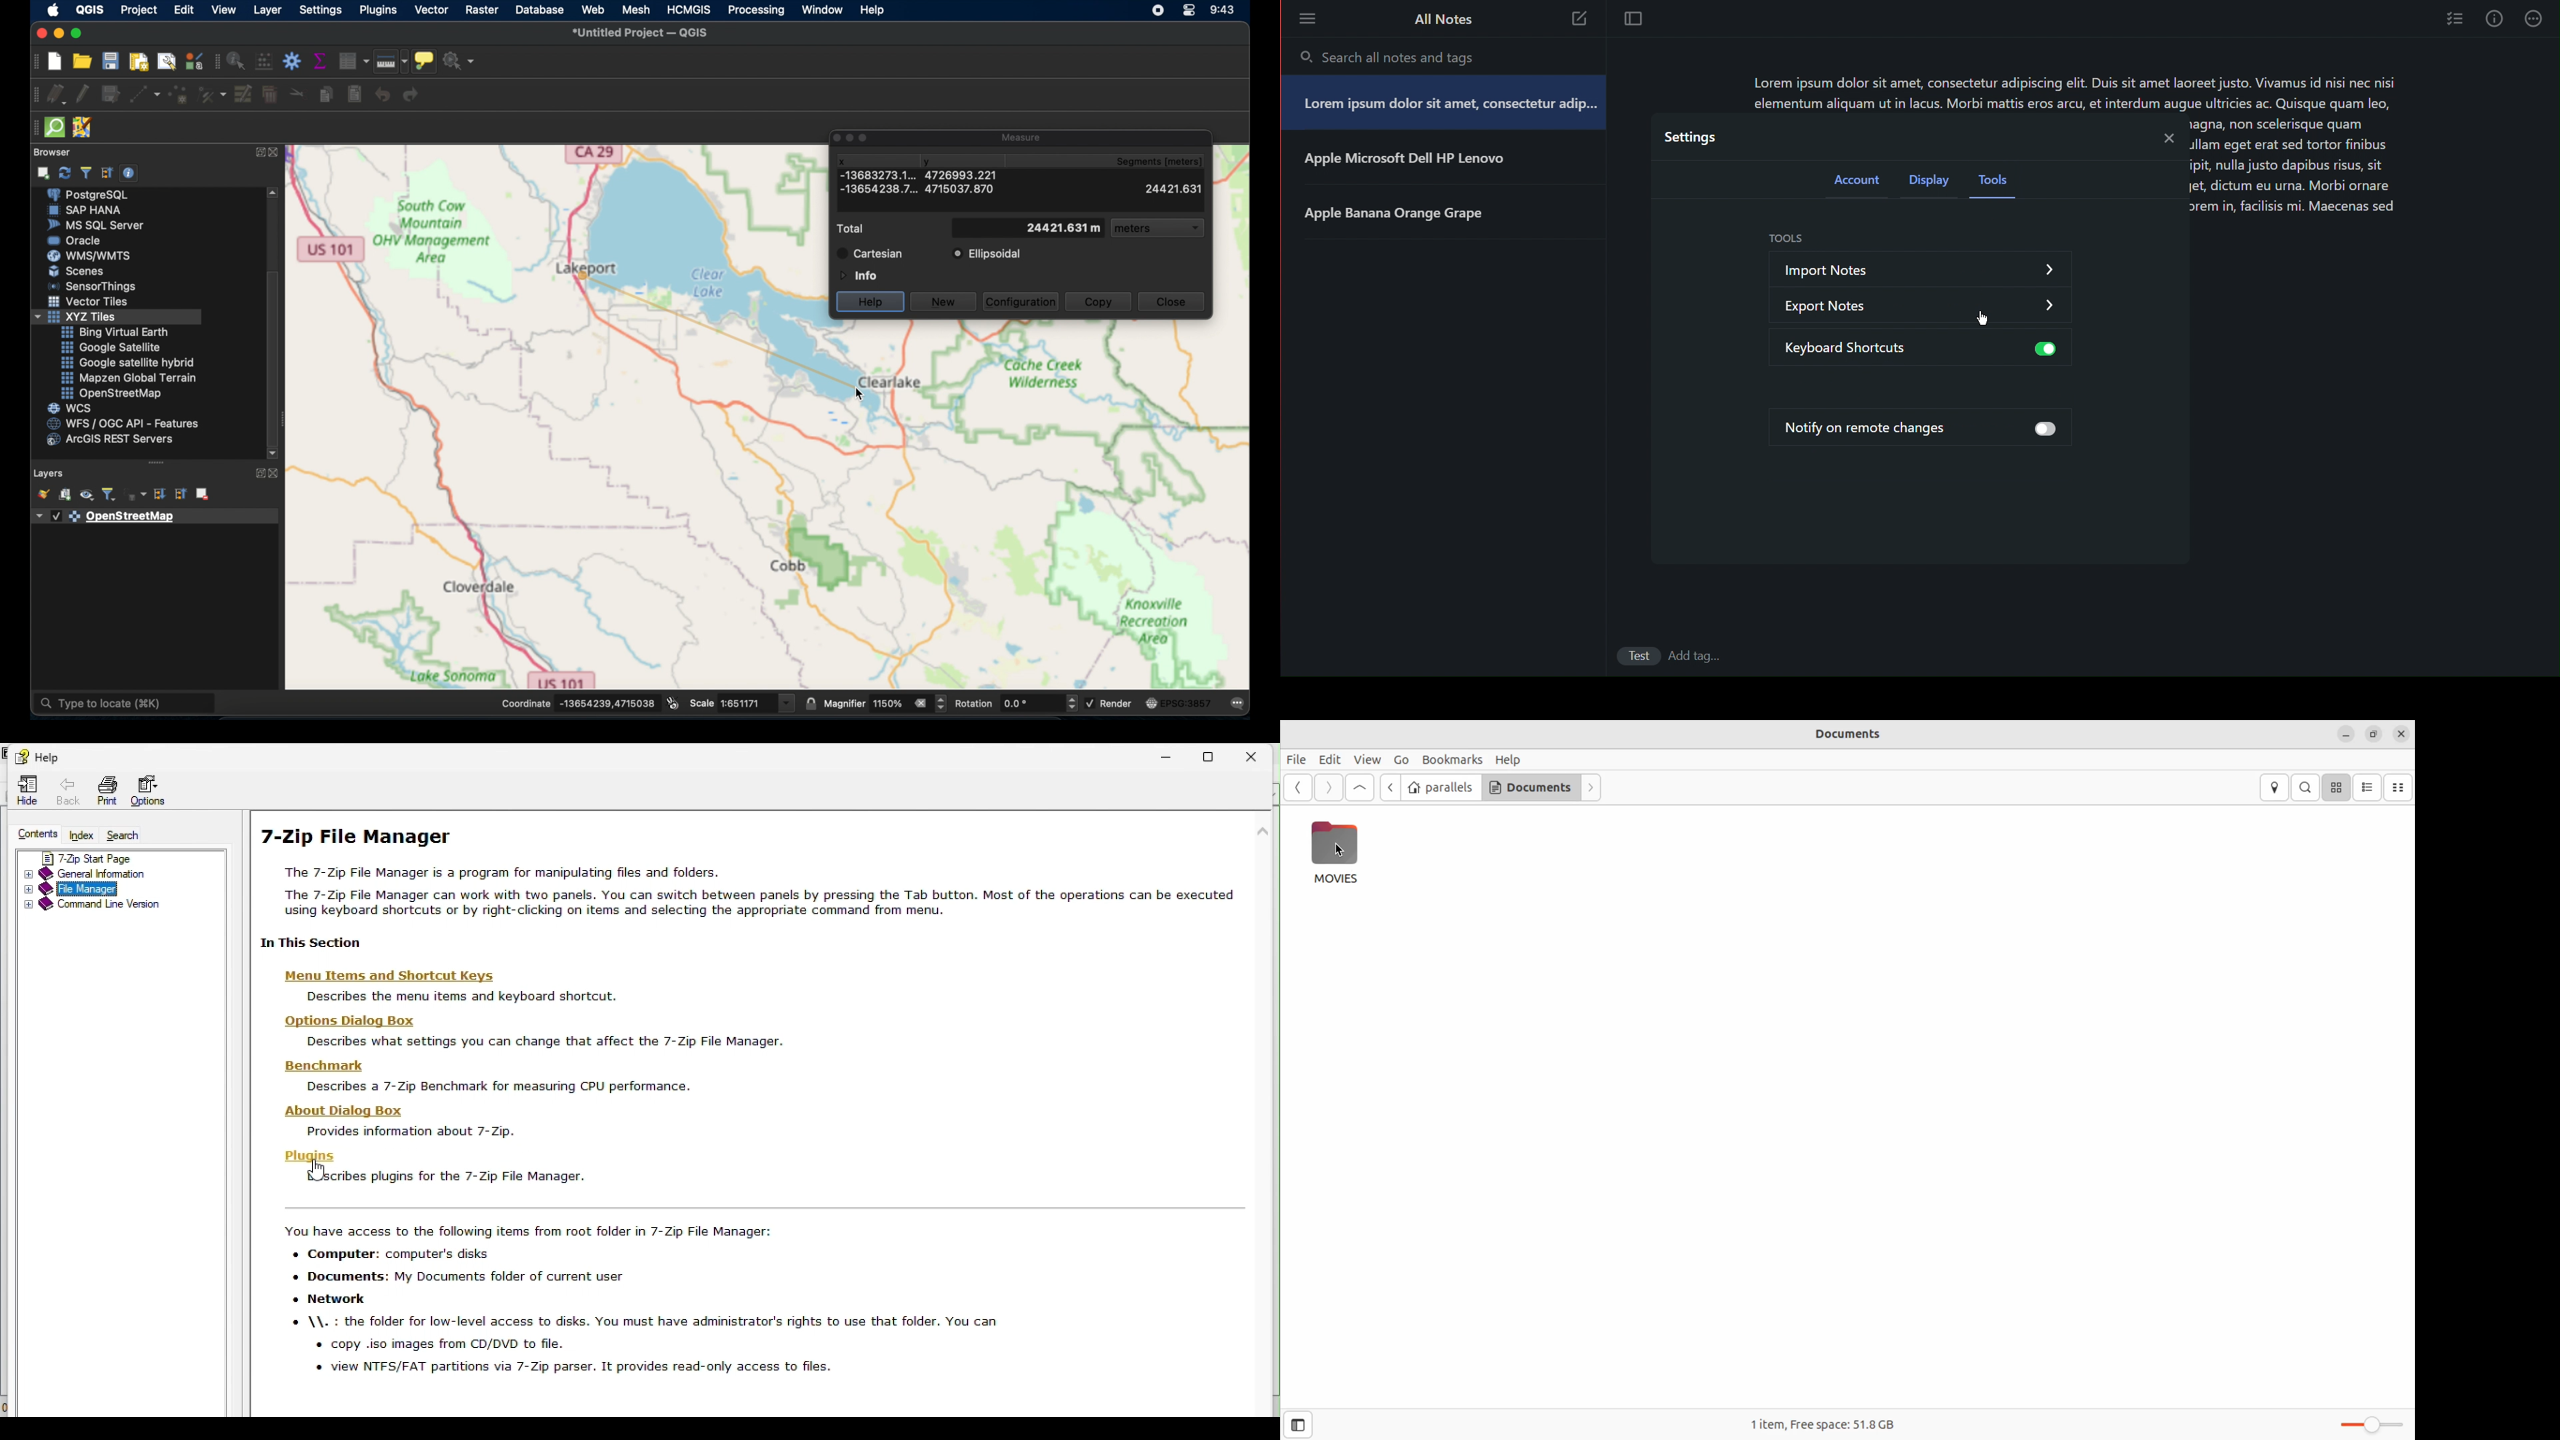  What do you see at coordinates (1874, 267) in the screenshot?
I see `Import Notes` at bounding box center [1874, 267].